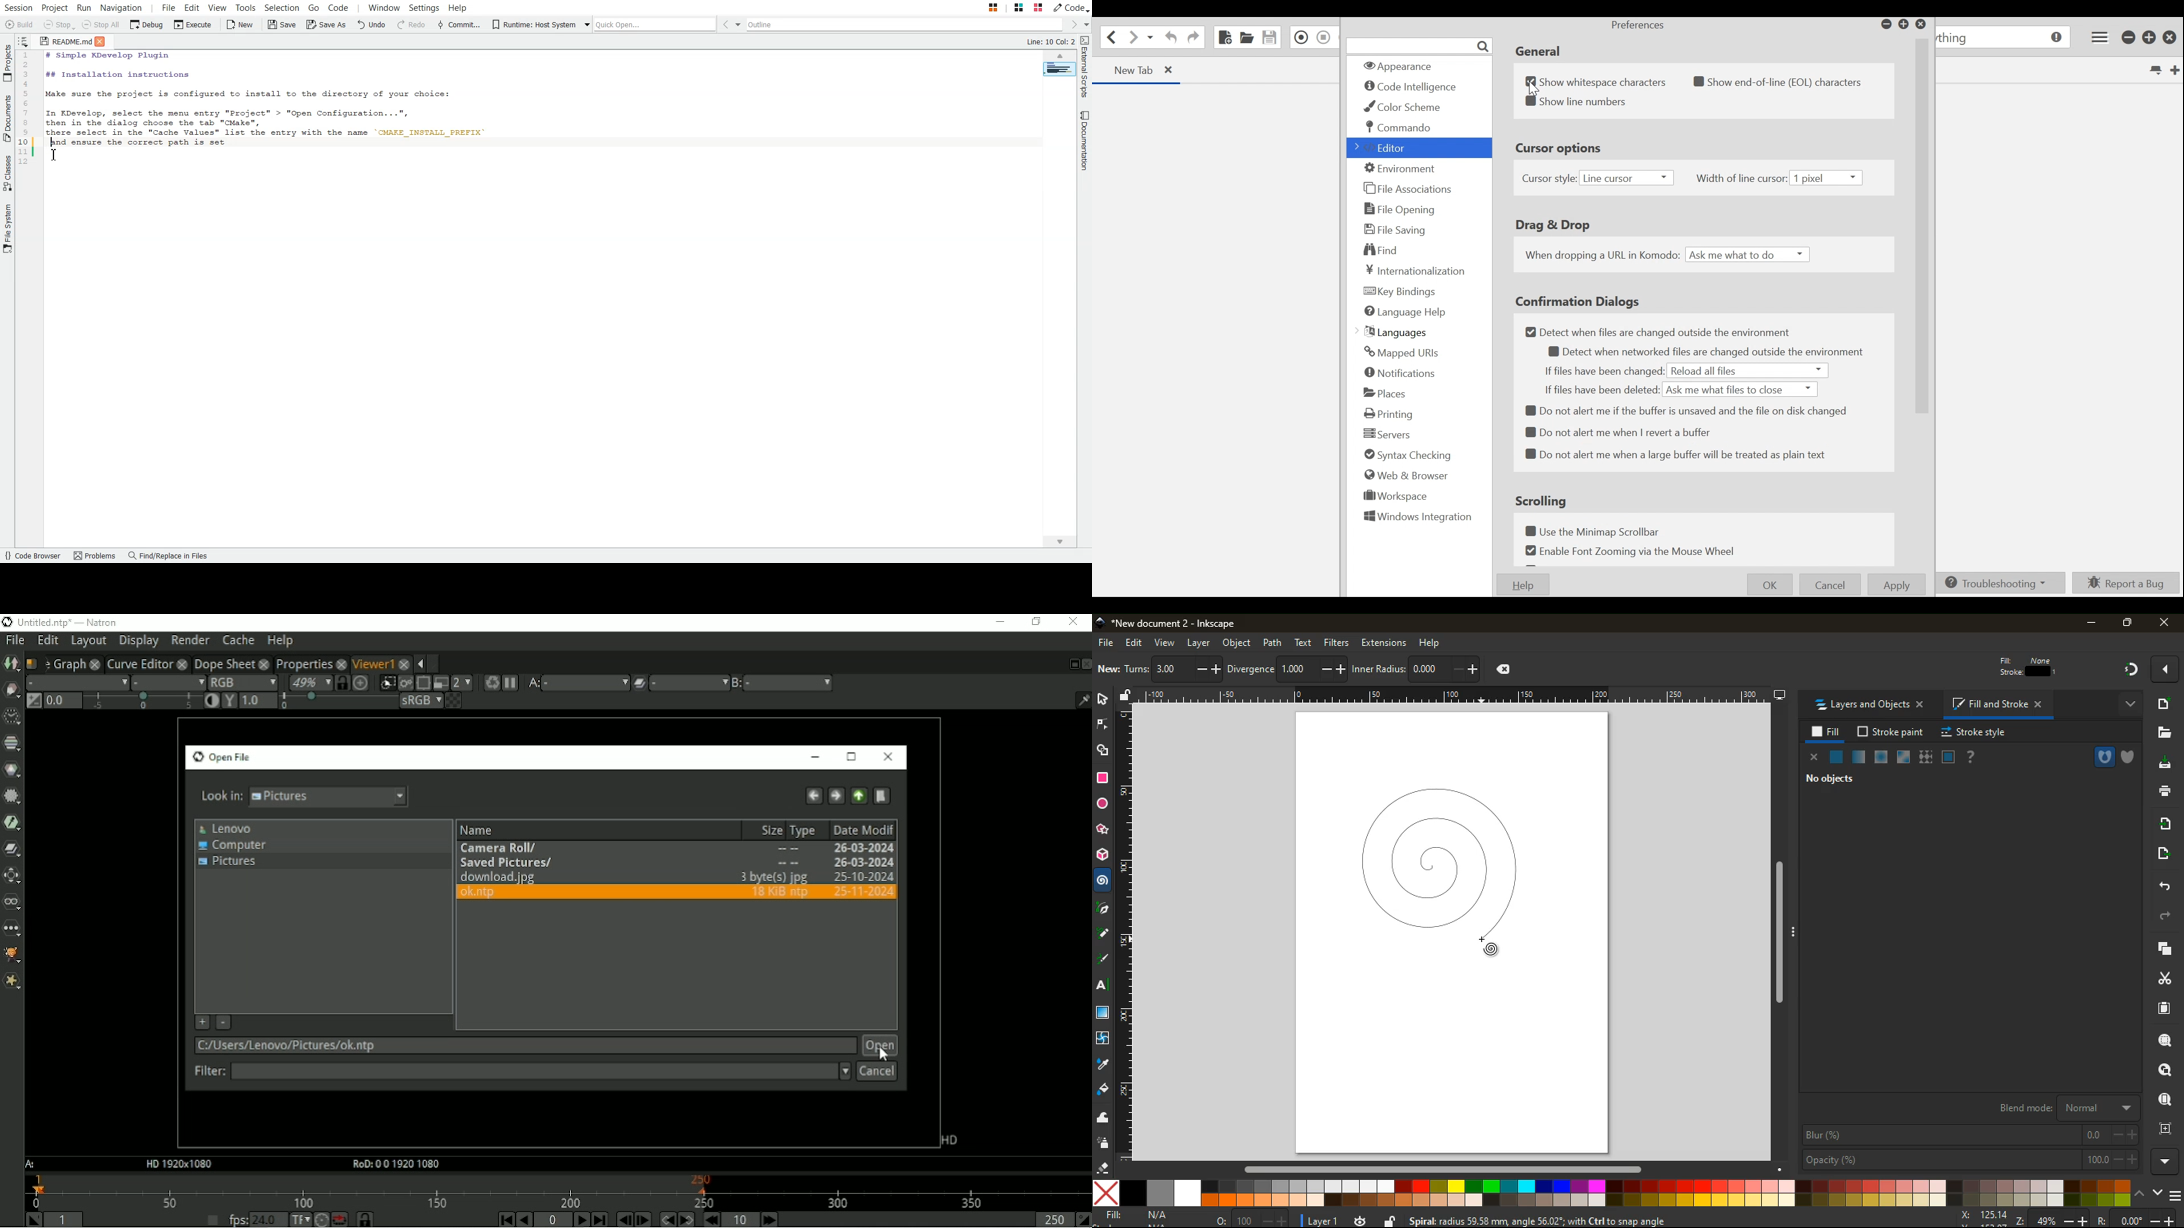 The height and width of the screenshot is (1232, 2184). What do you see at coordinates (1236, 643) in the screenshot?
I see `object` at bounding box center [1236, 643].